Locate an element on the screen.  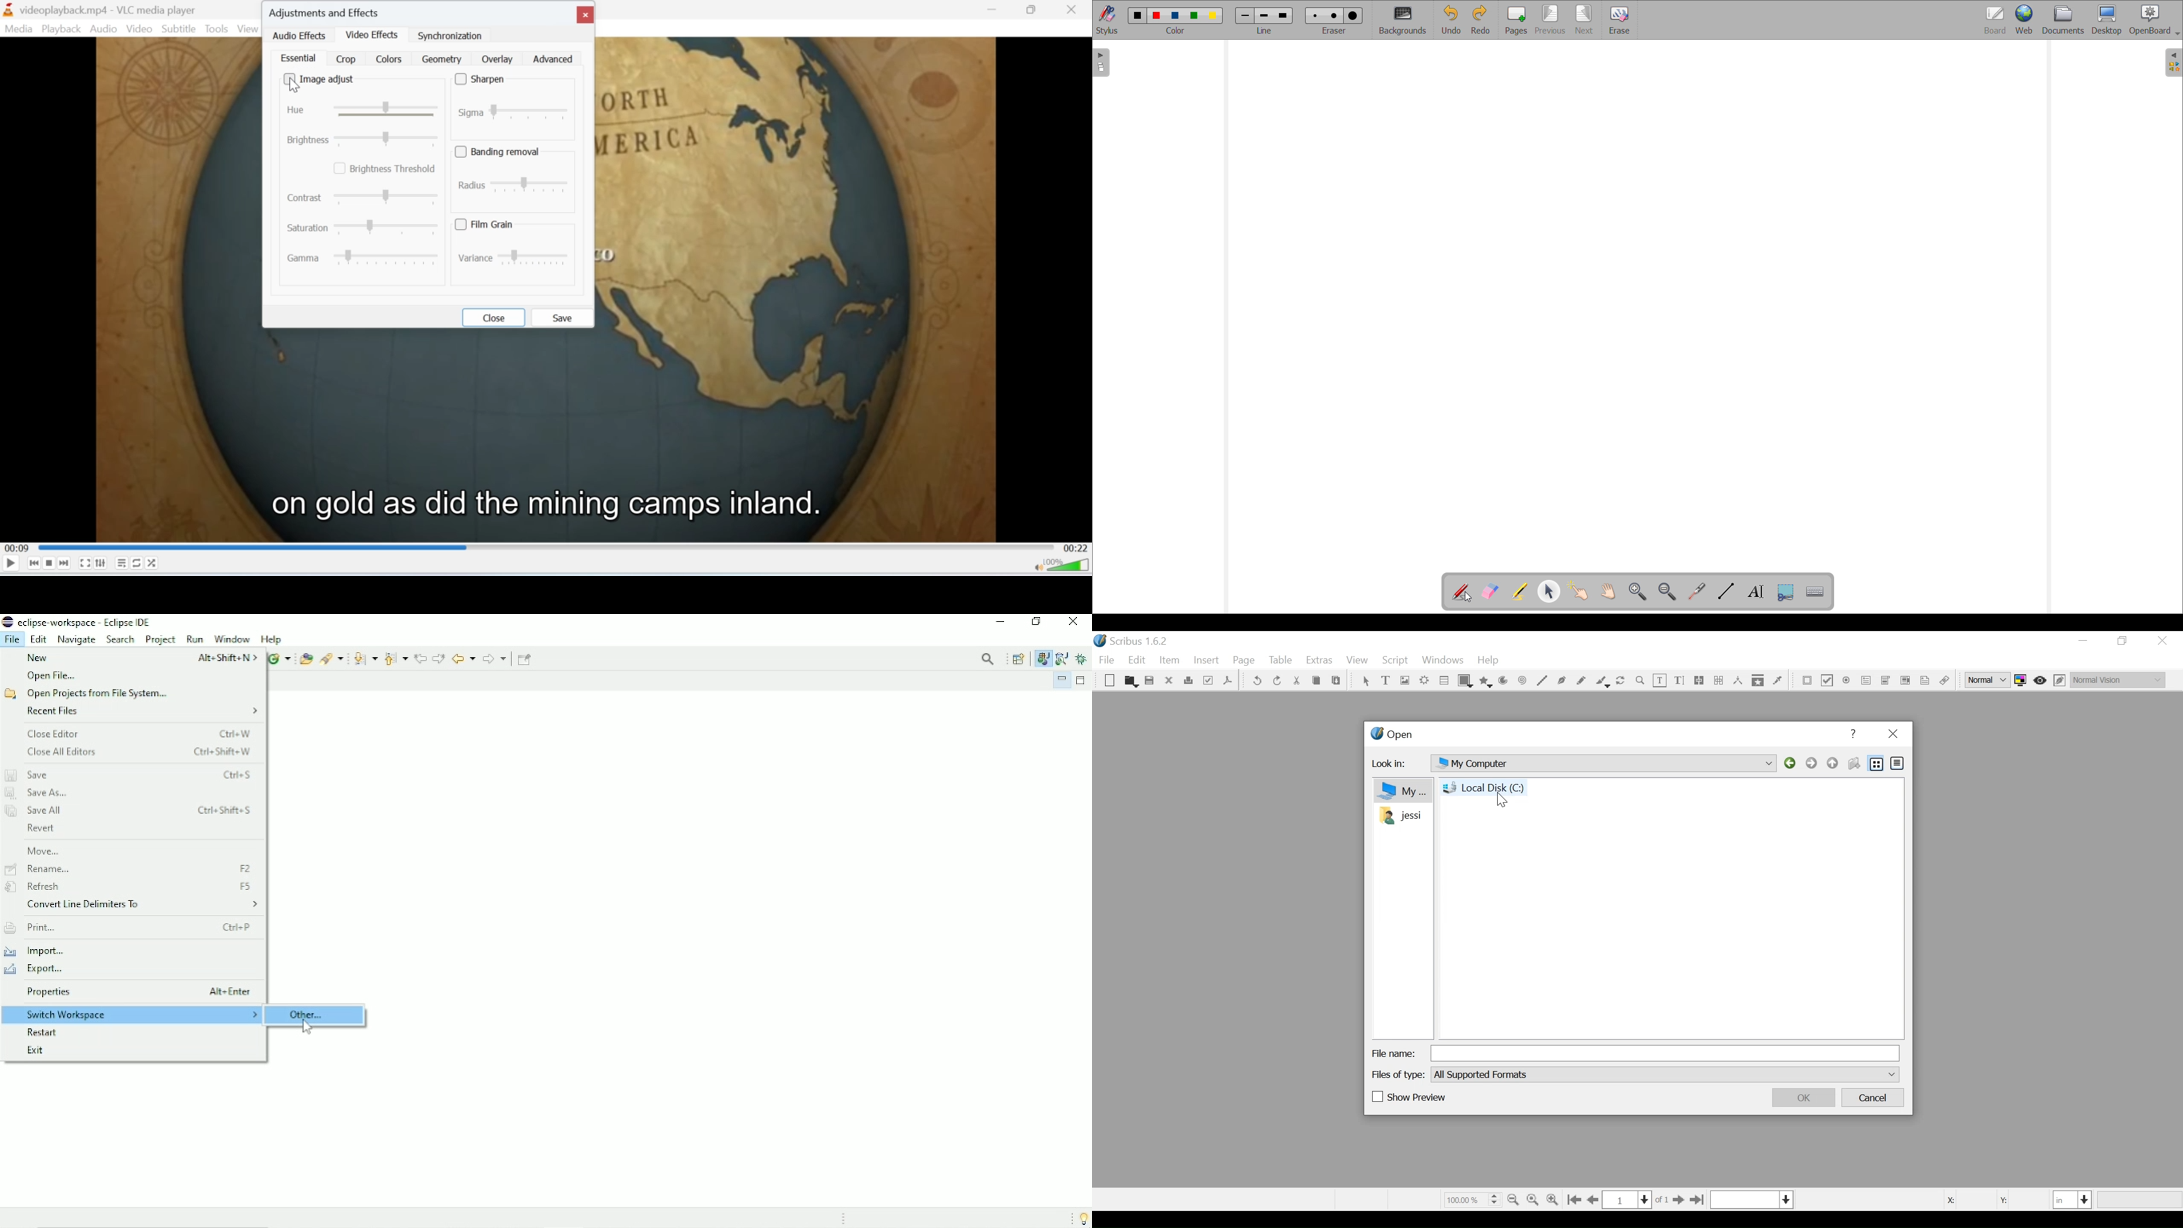
Seek backwards is located at coordinates (35, 565).